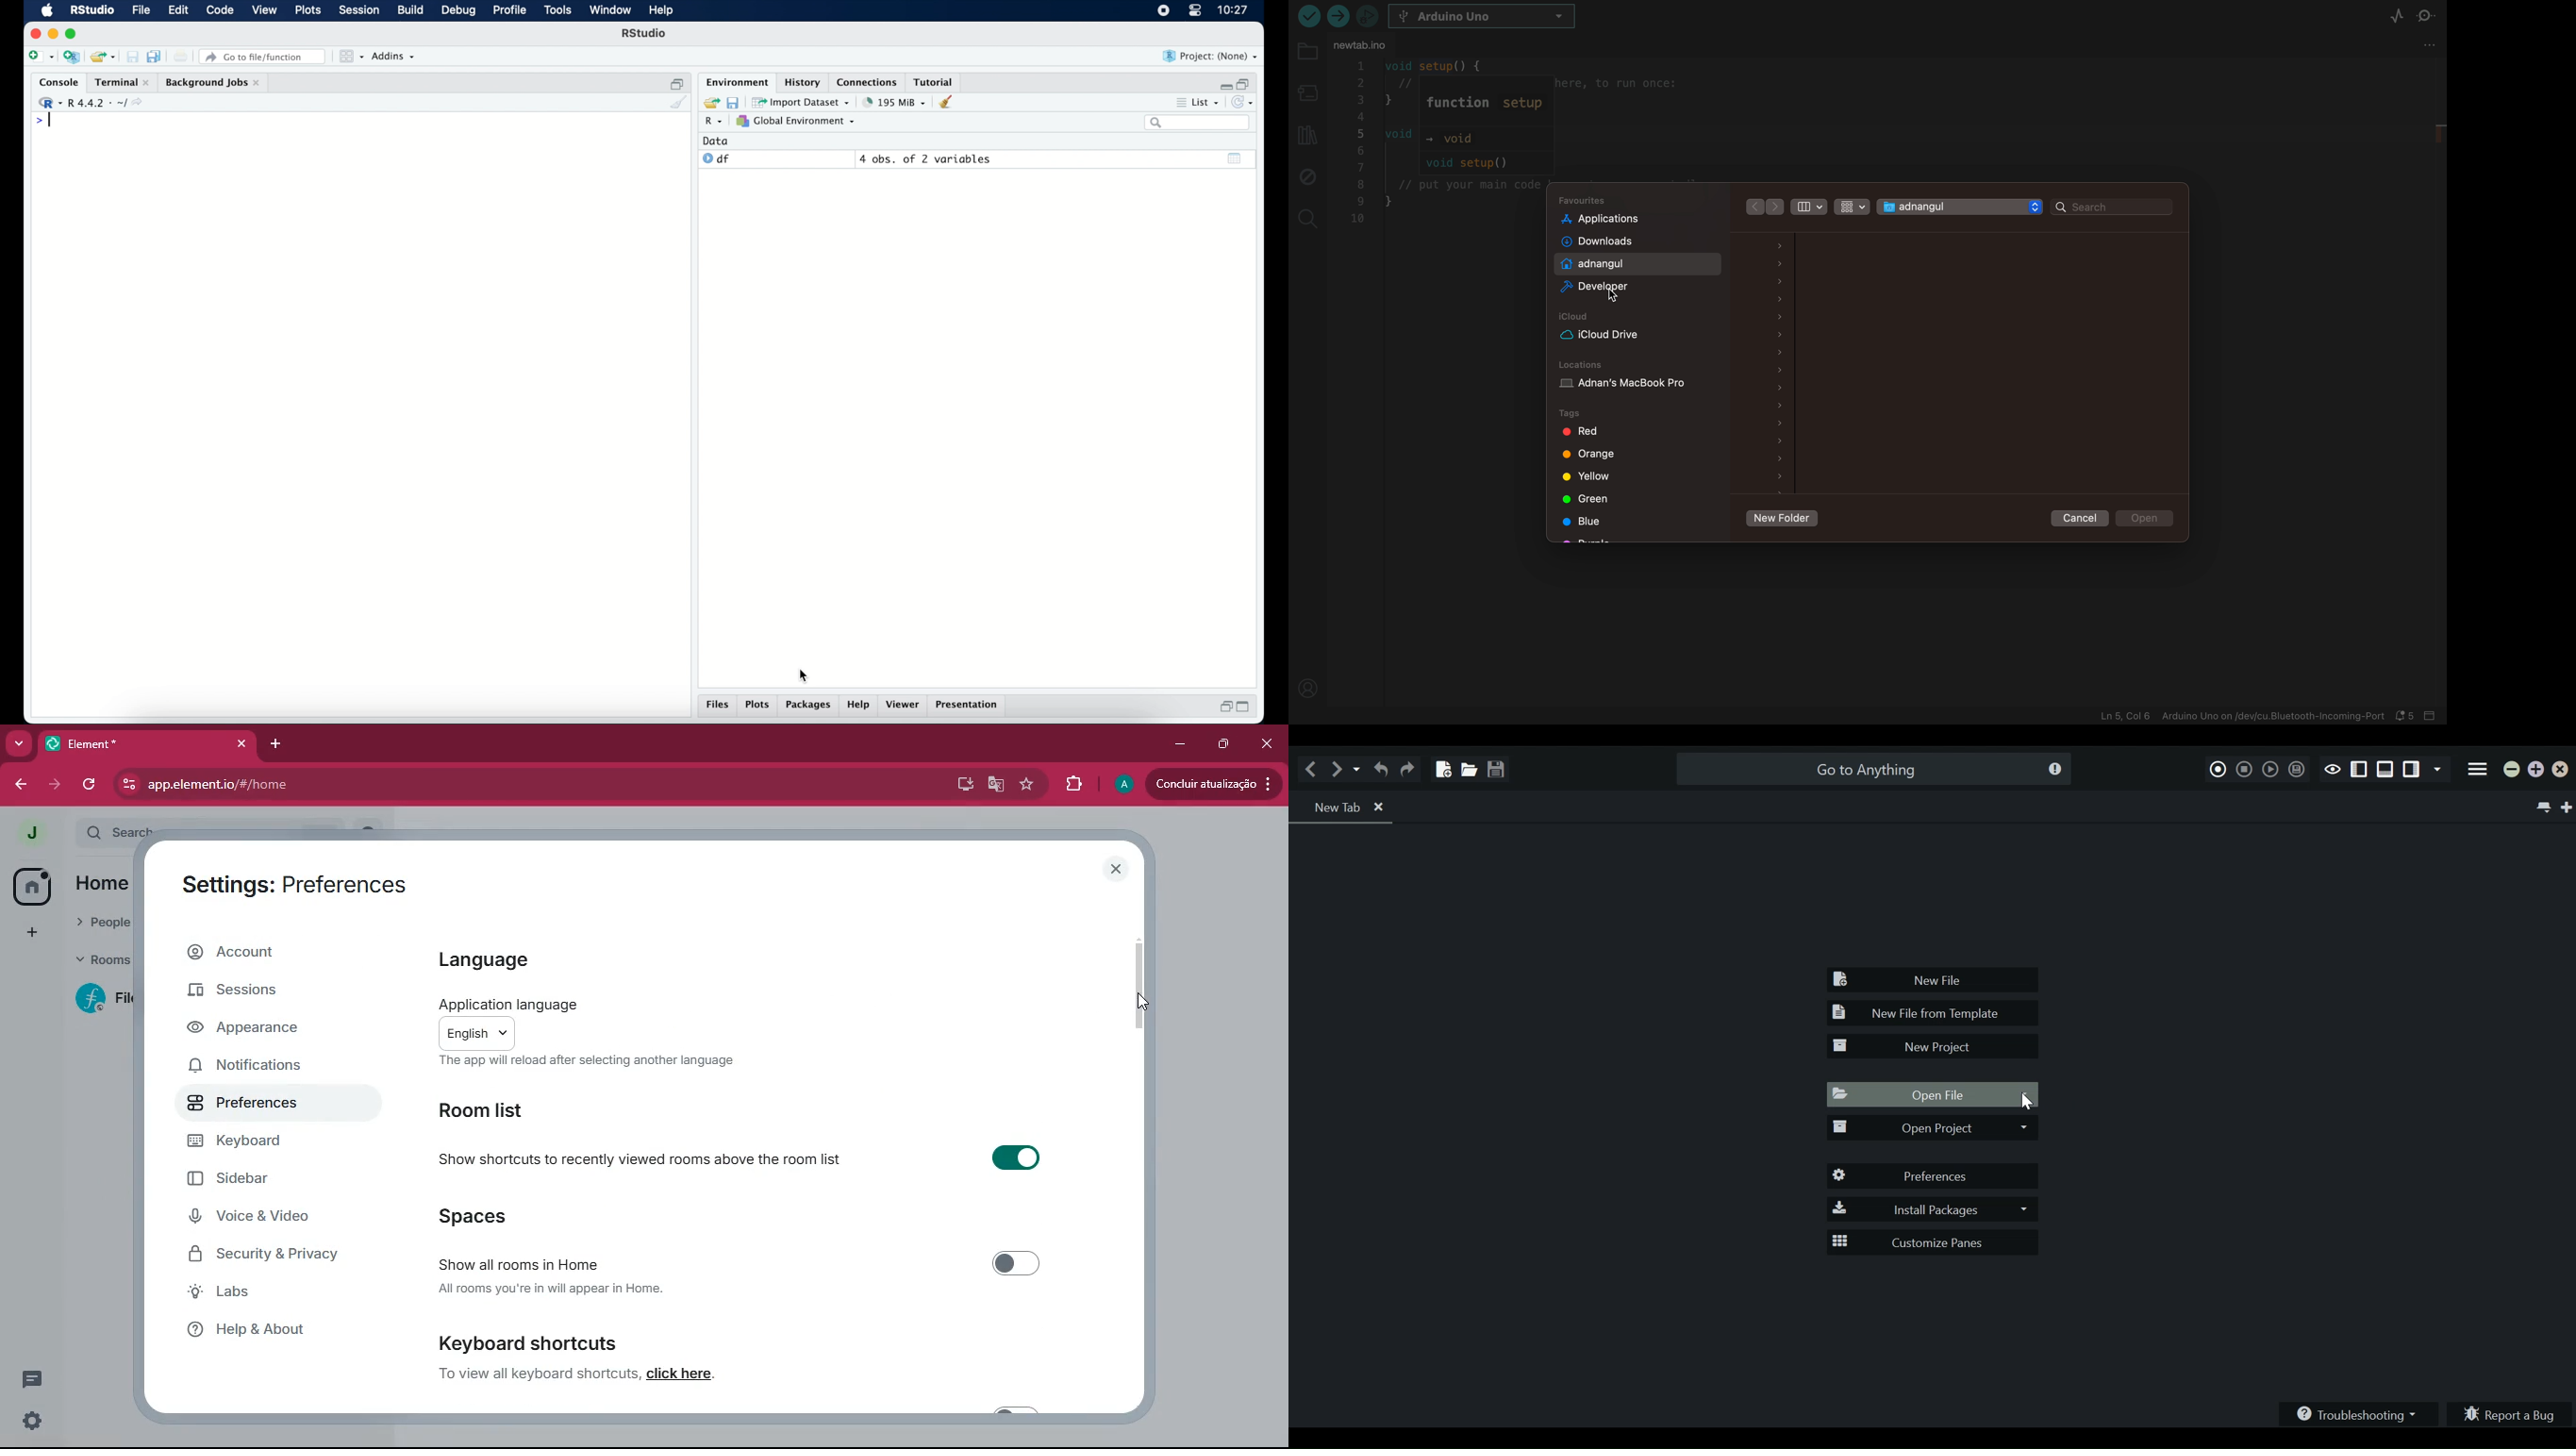  I want to click on R, so click(712, 123).